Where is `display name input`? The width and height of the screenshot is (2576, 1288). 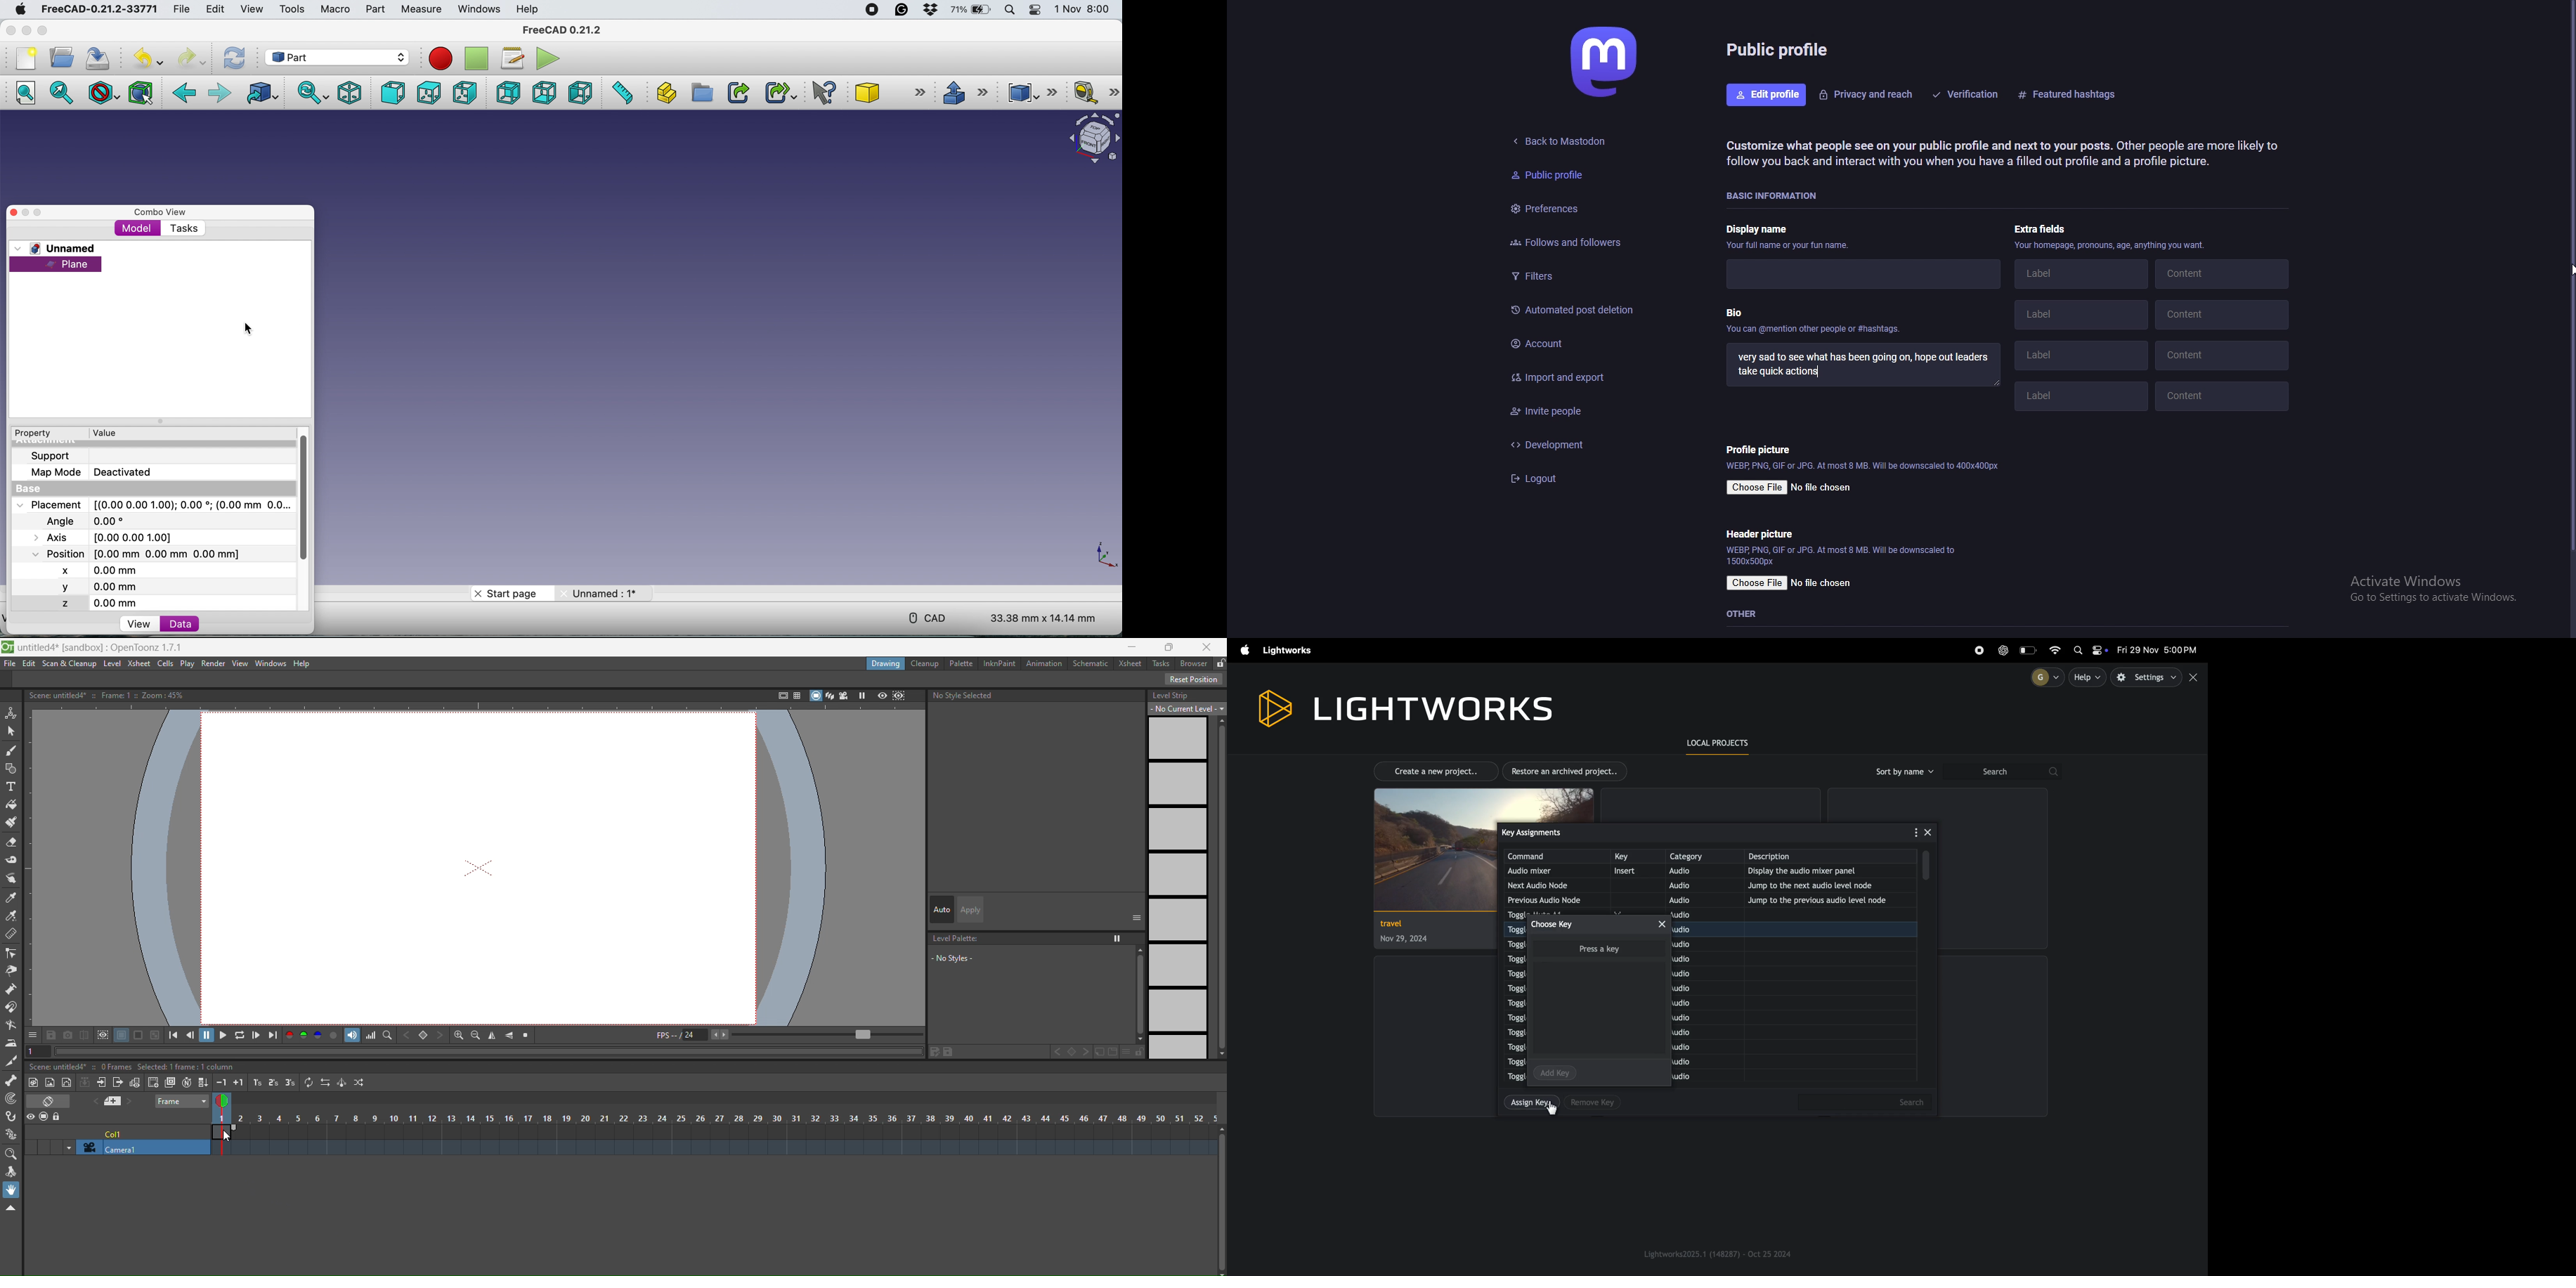 display name input is located at coordinates (1861, 275).